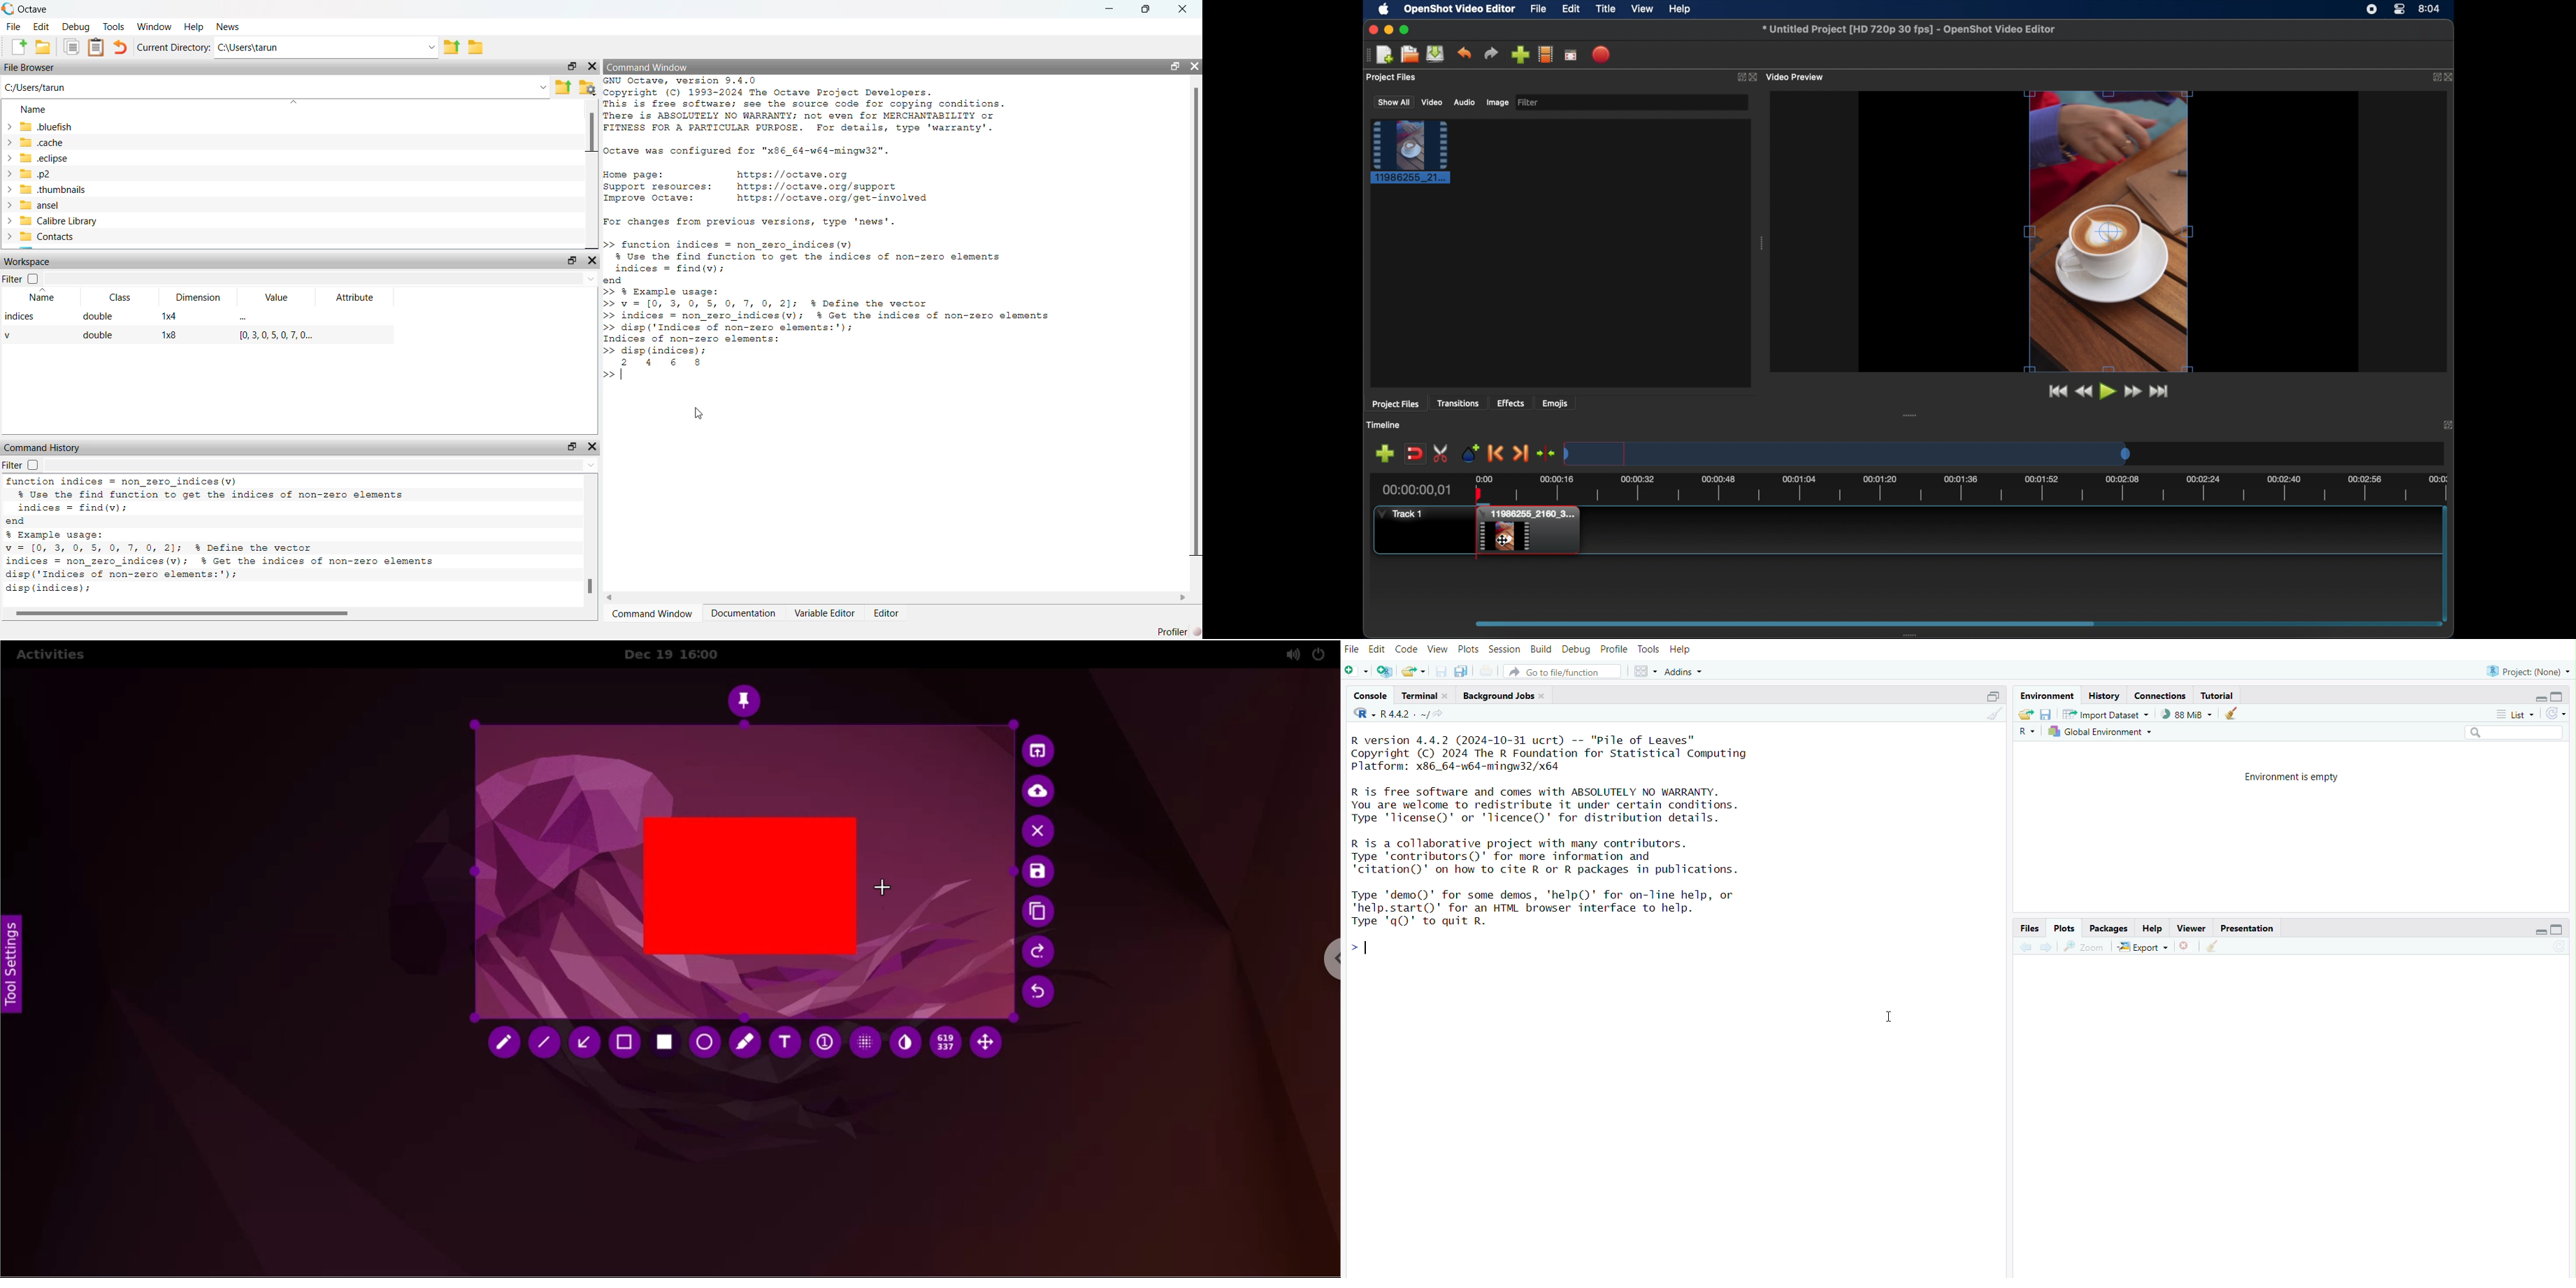 The width and height of the screenshot is (2576, 1288). What do you see at coordinates (1682, 647) in the screenshot?
I see `help` at bounding box center [1682, 647].